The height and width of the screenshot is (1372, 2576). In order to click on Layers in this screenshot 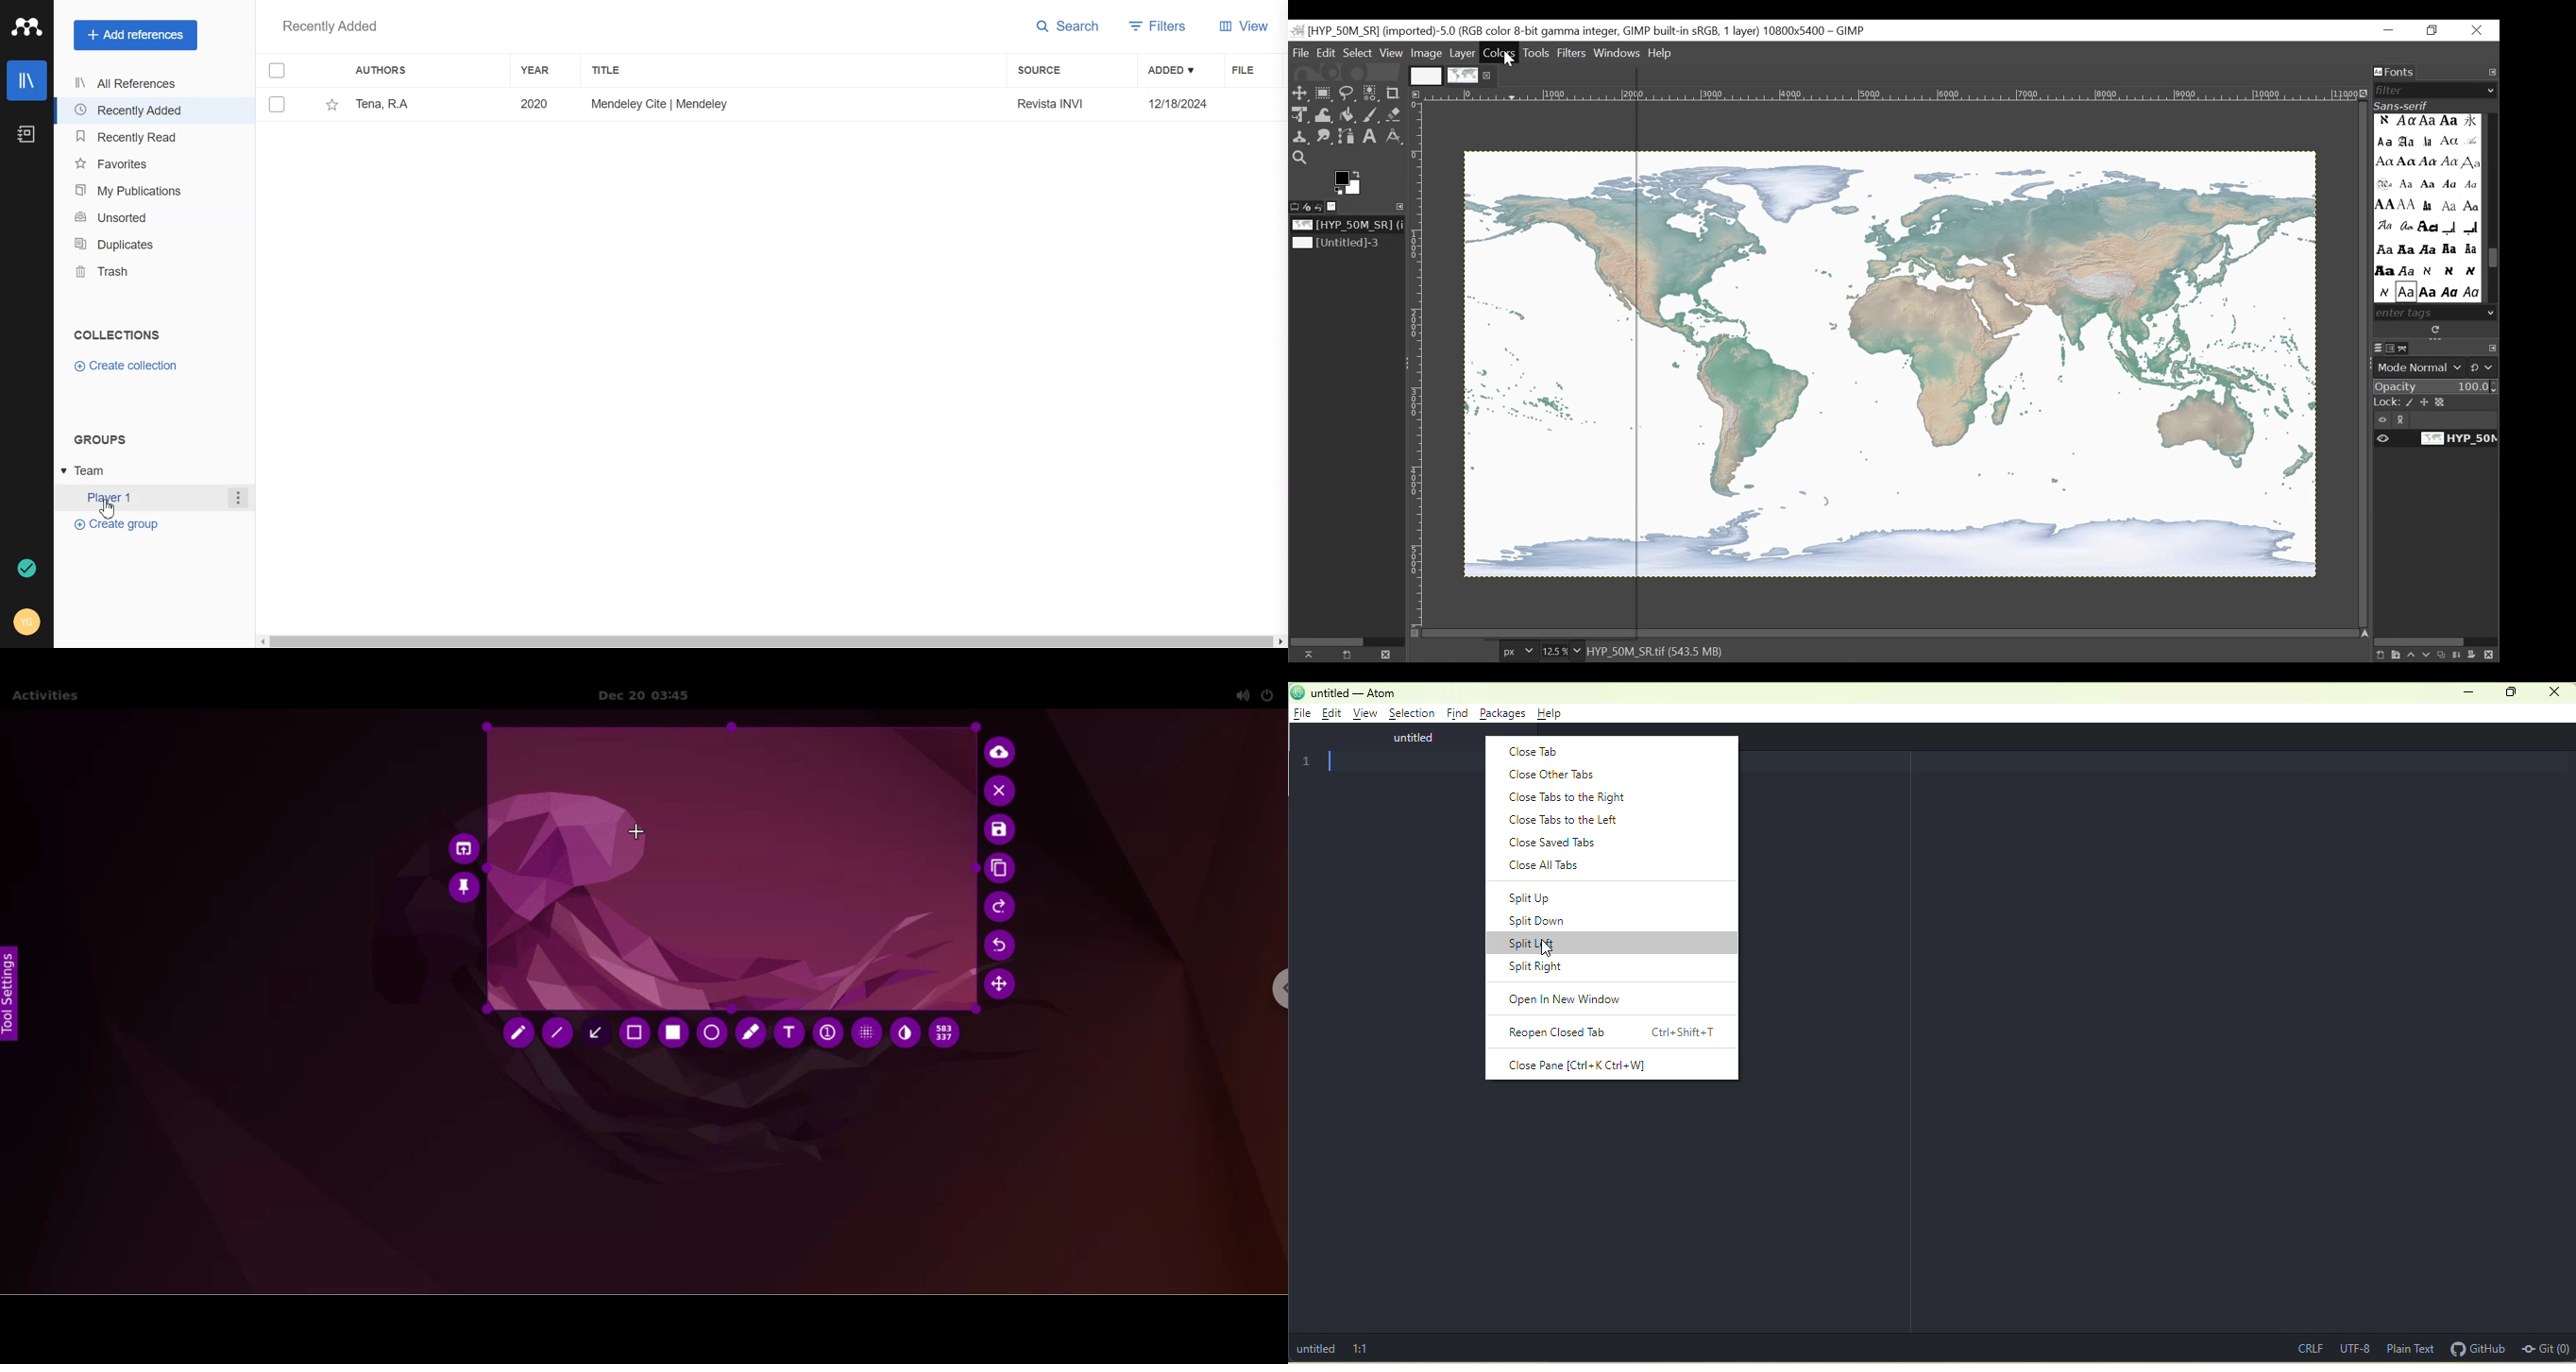, I will do `click(2378, 349)`.